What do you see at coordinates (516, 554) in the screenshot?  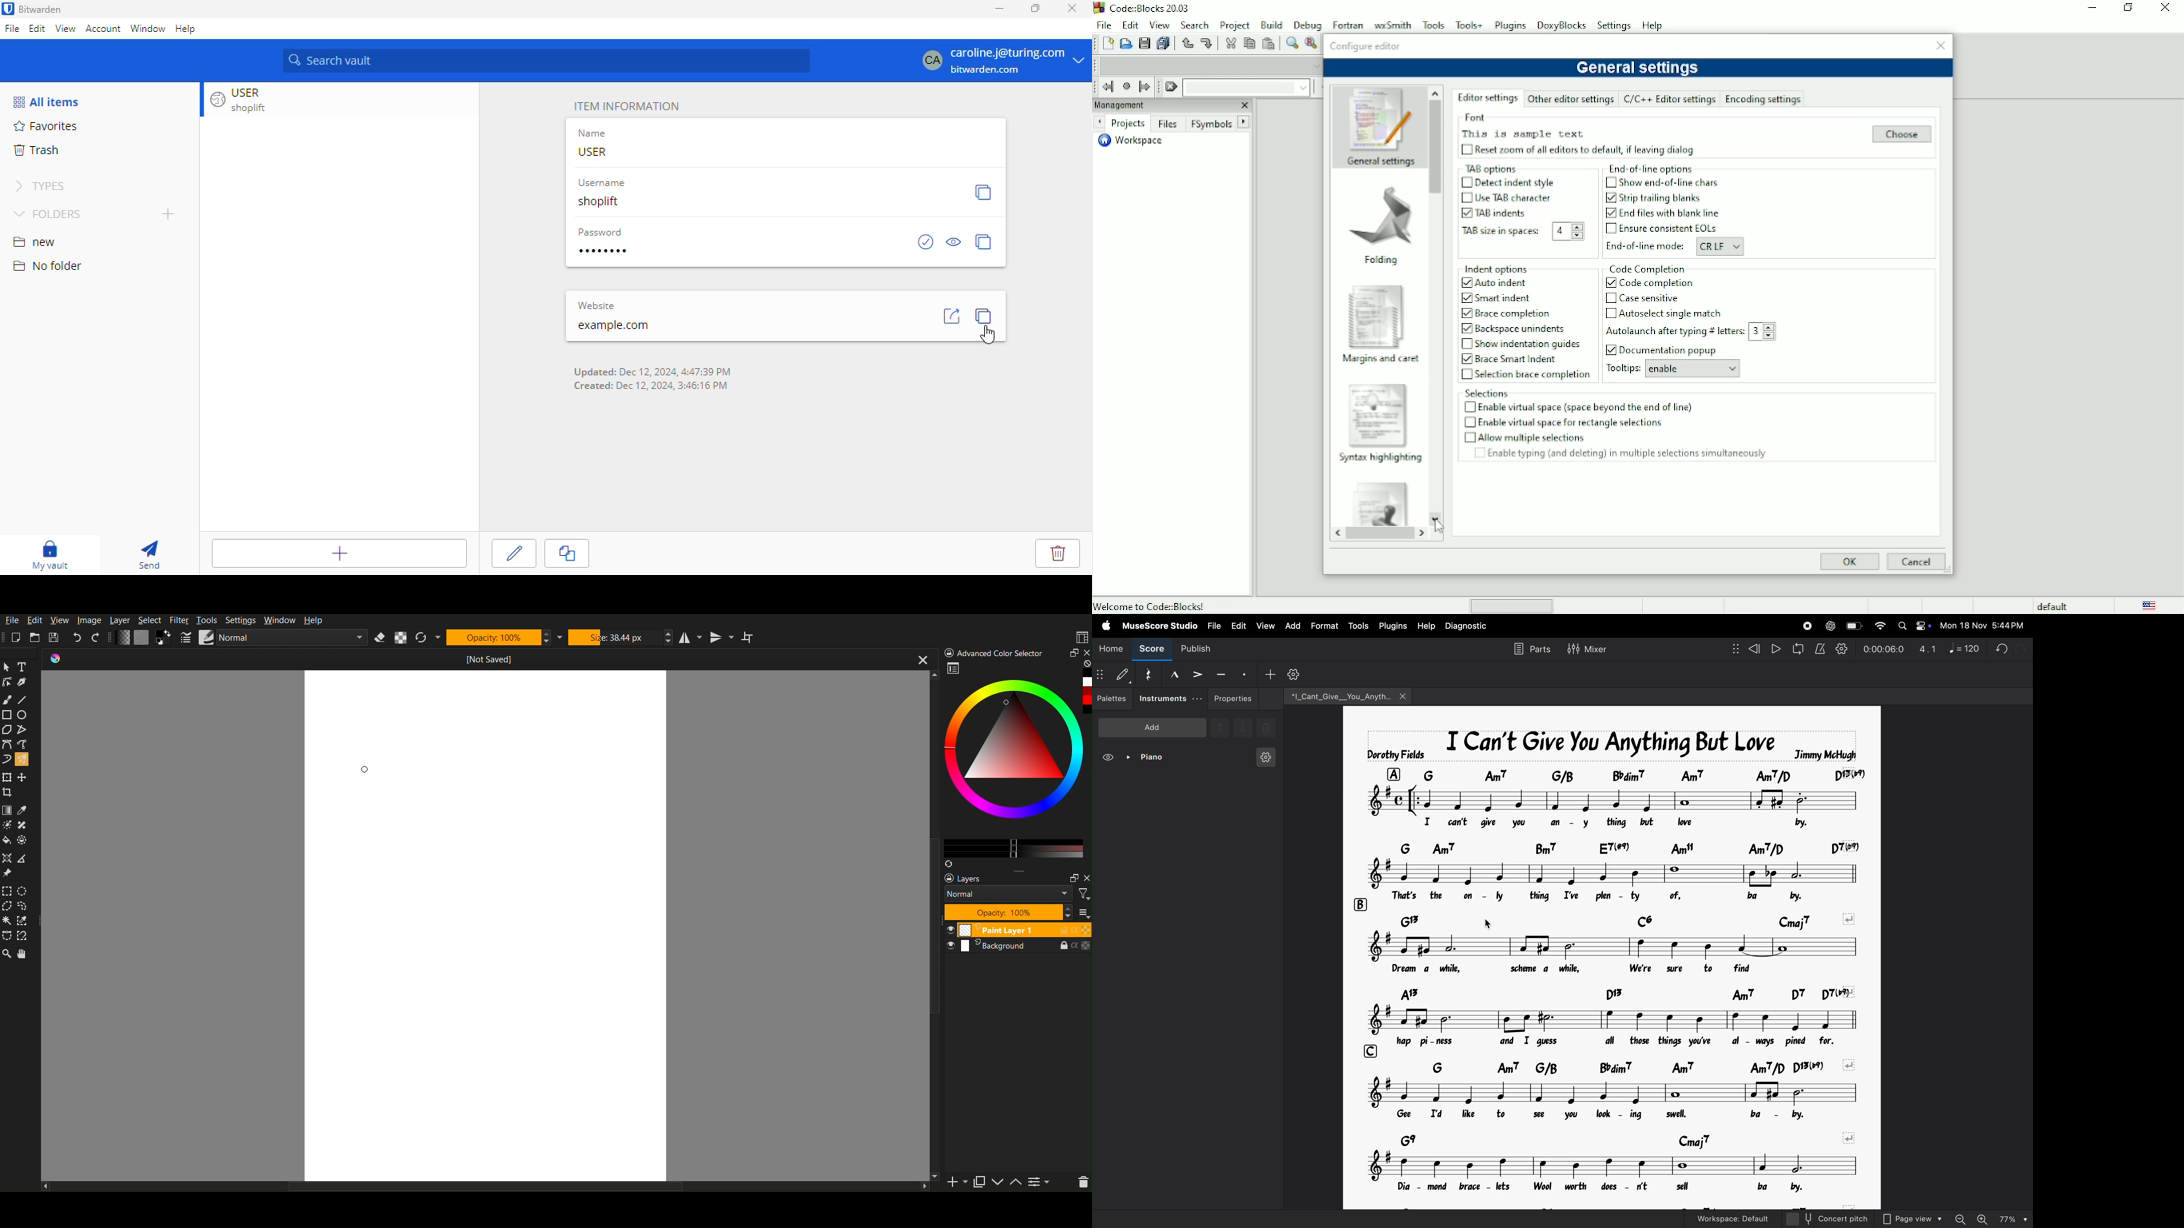 I see `edit` at bounding box center [516, 554].